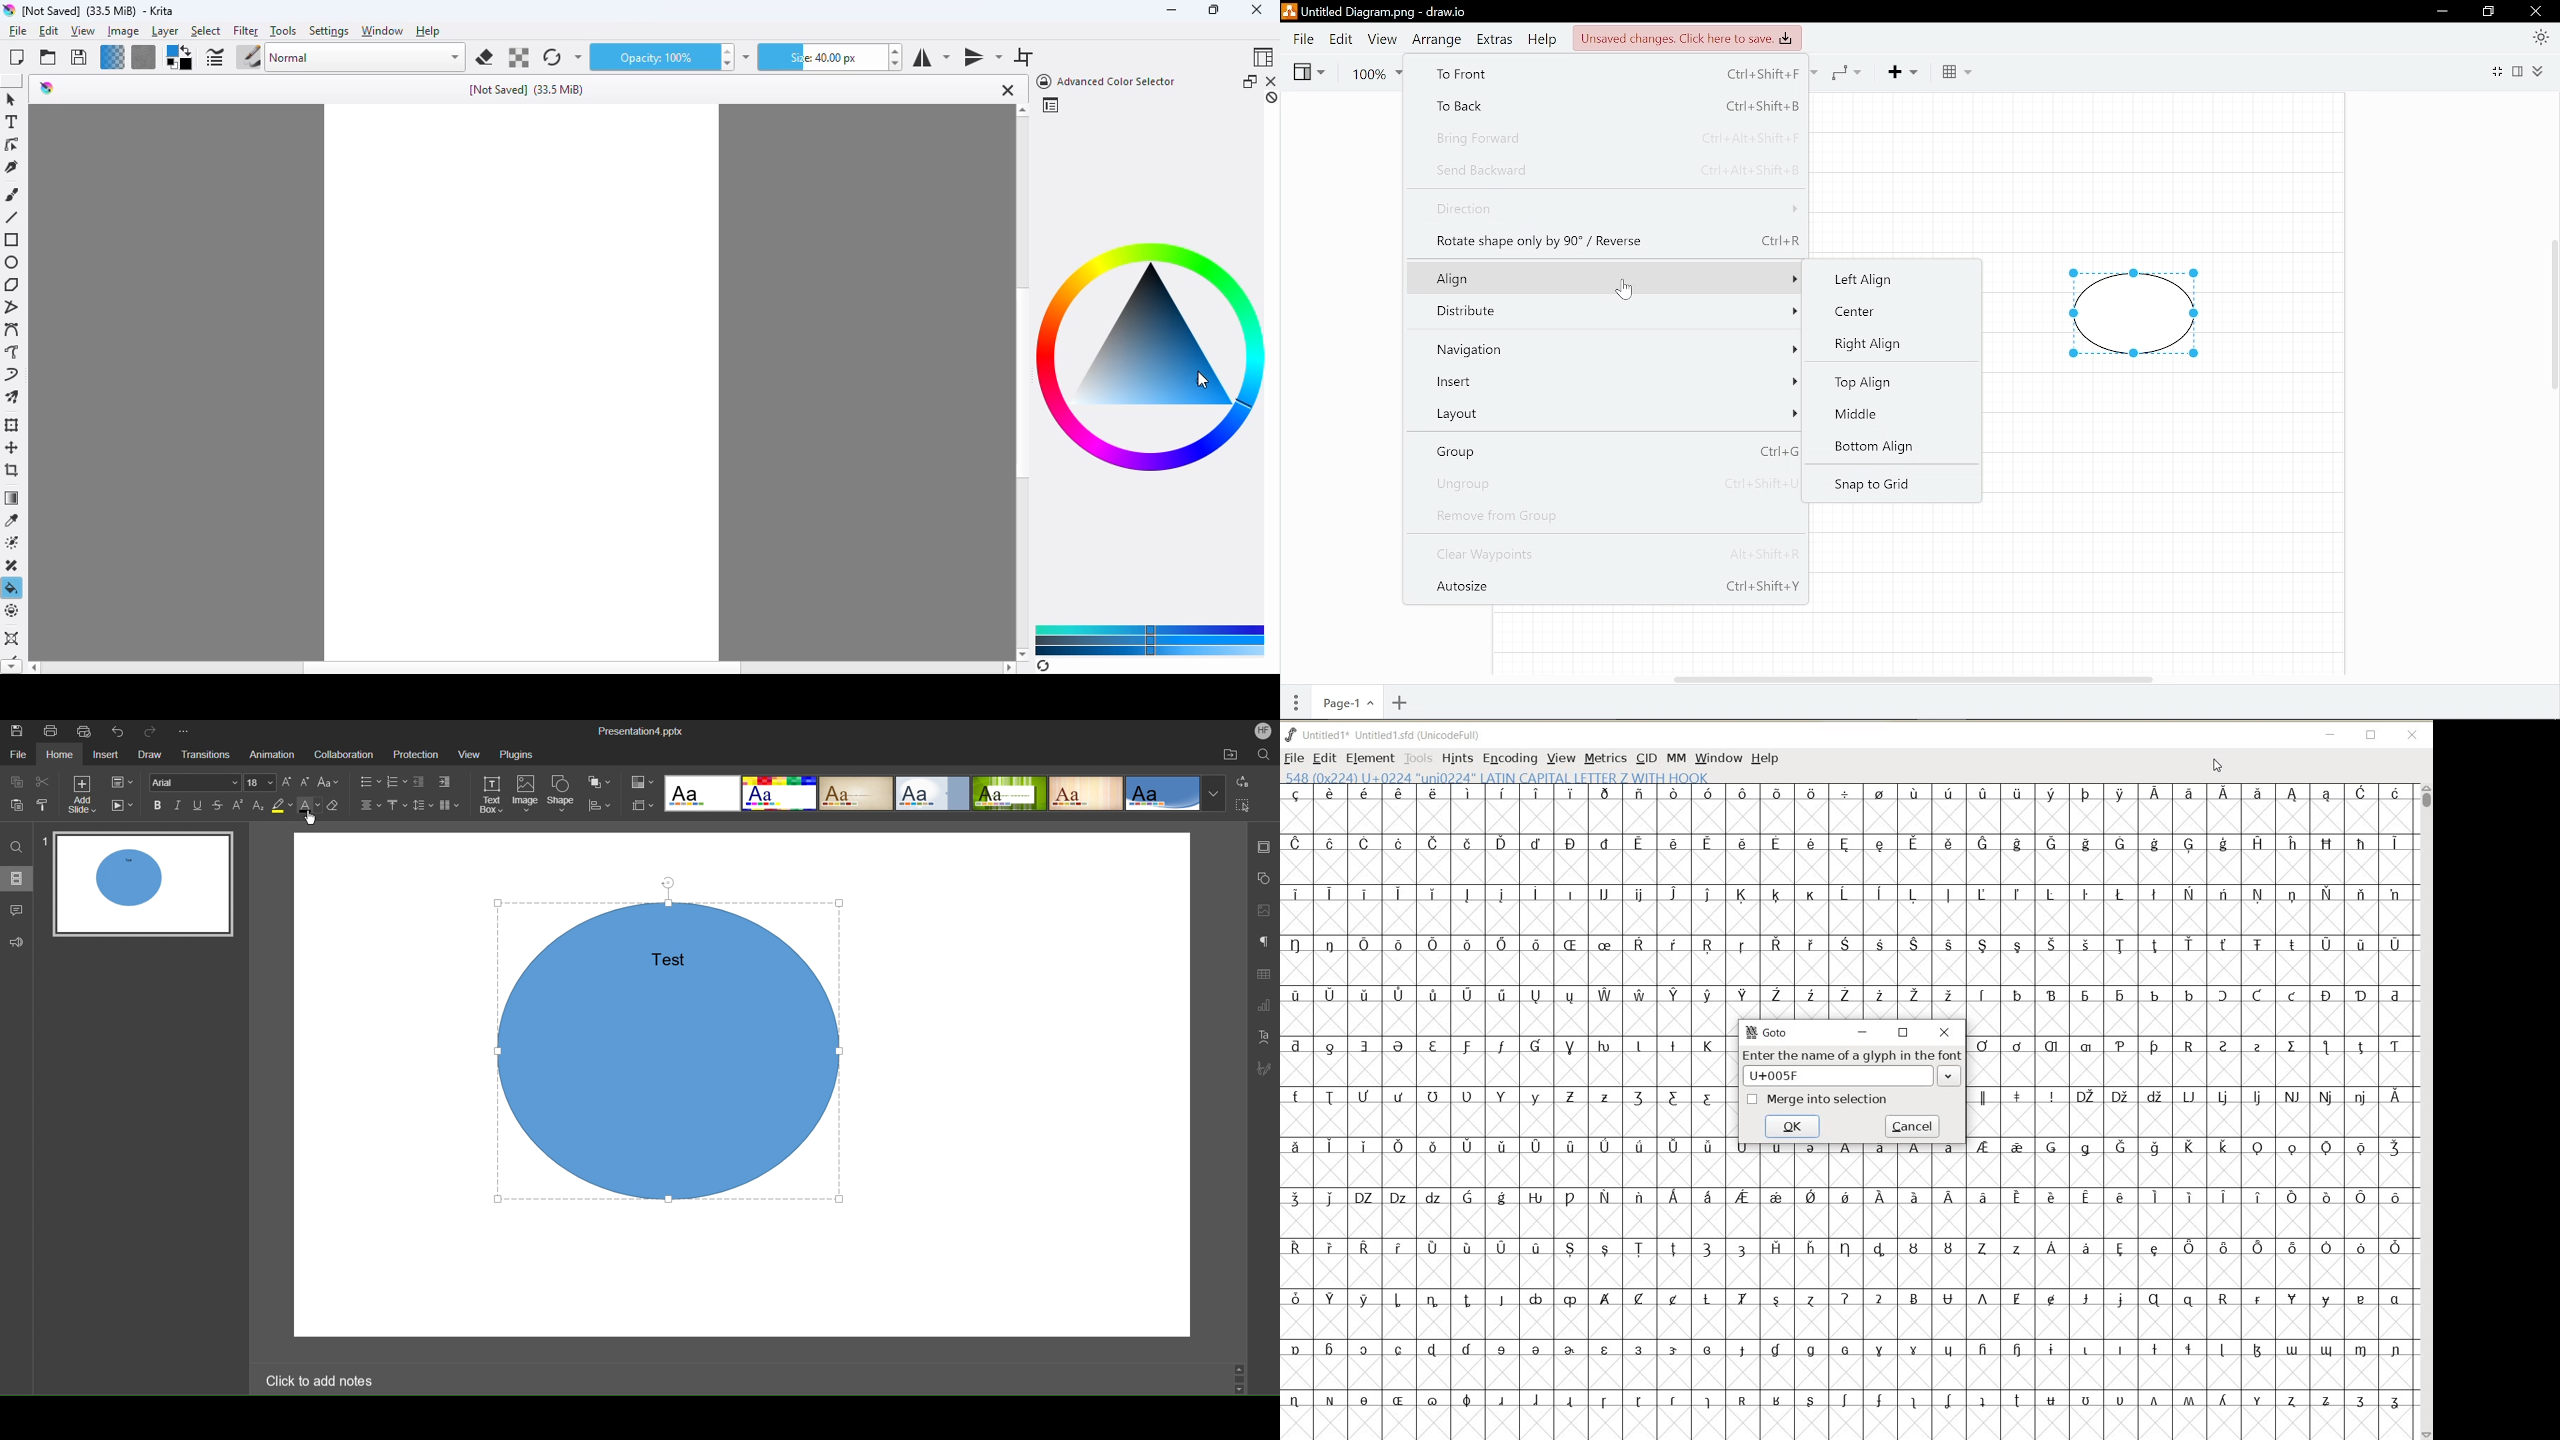 The width and height of the screenshot is (2576, 1456). What do you see at coordinates (2216, 764) in the screenshot?
I see `CURSOR` at bounding box center [2216, 764].